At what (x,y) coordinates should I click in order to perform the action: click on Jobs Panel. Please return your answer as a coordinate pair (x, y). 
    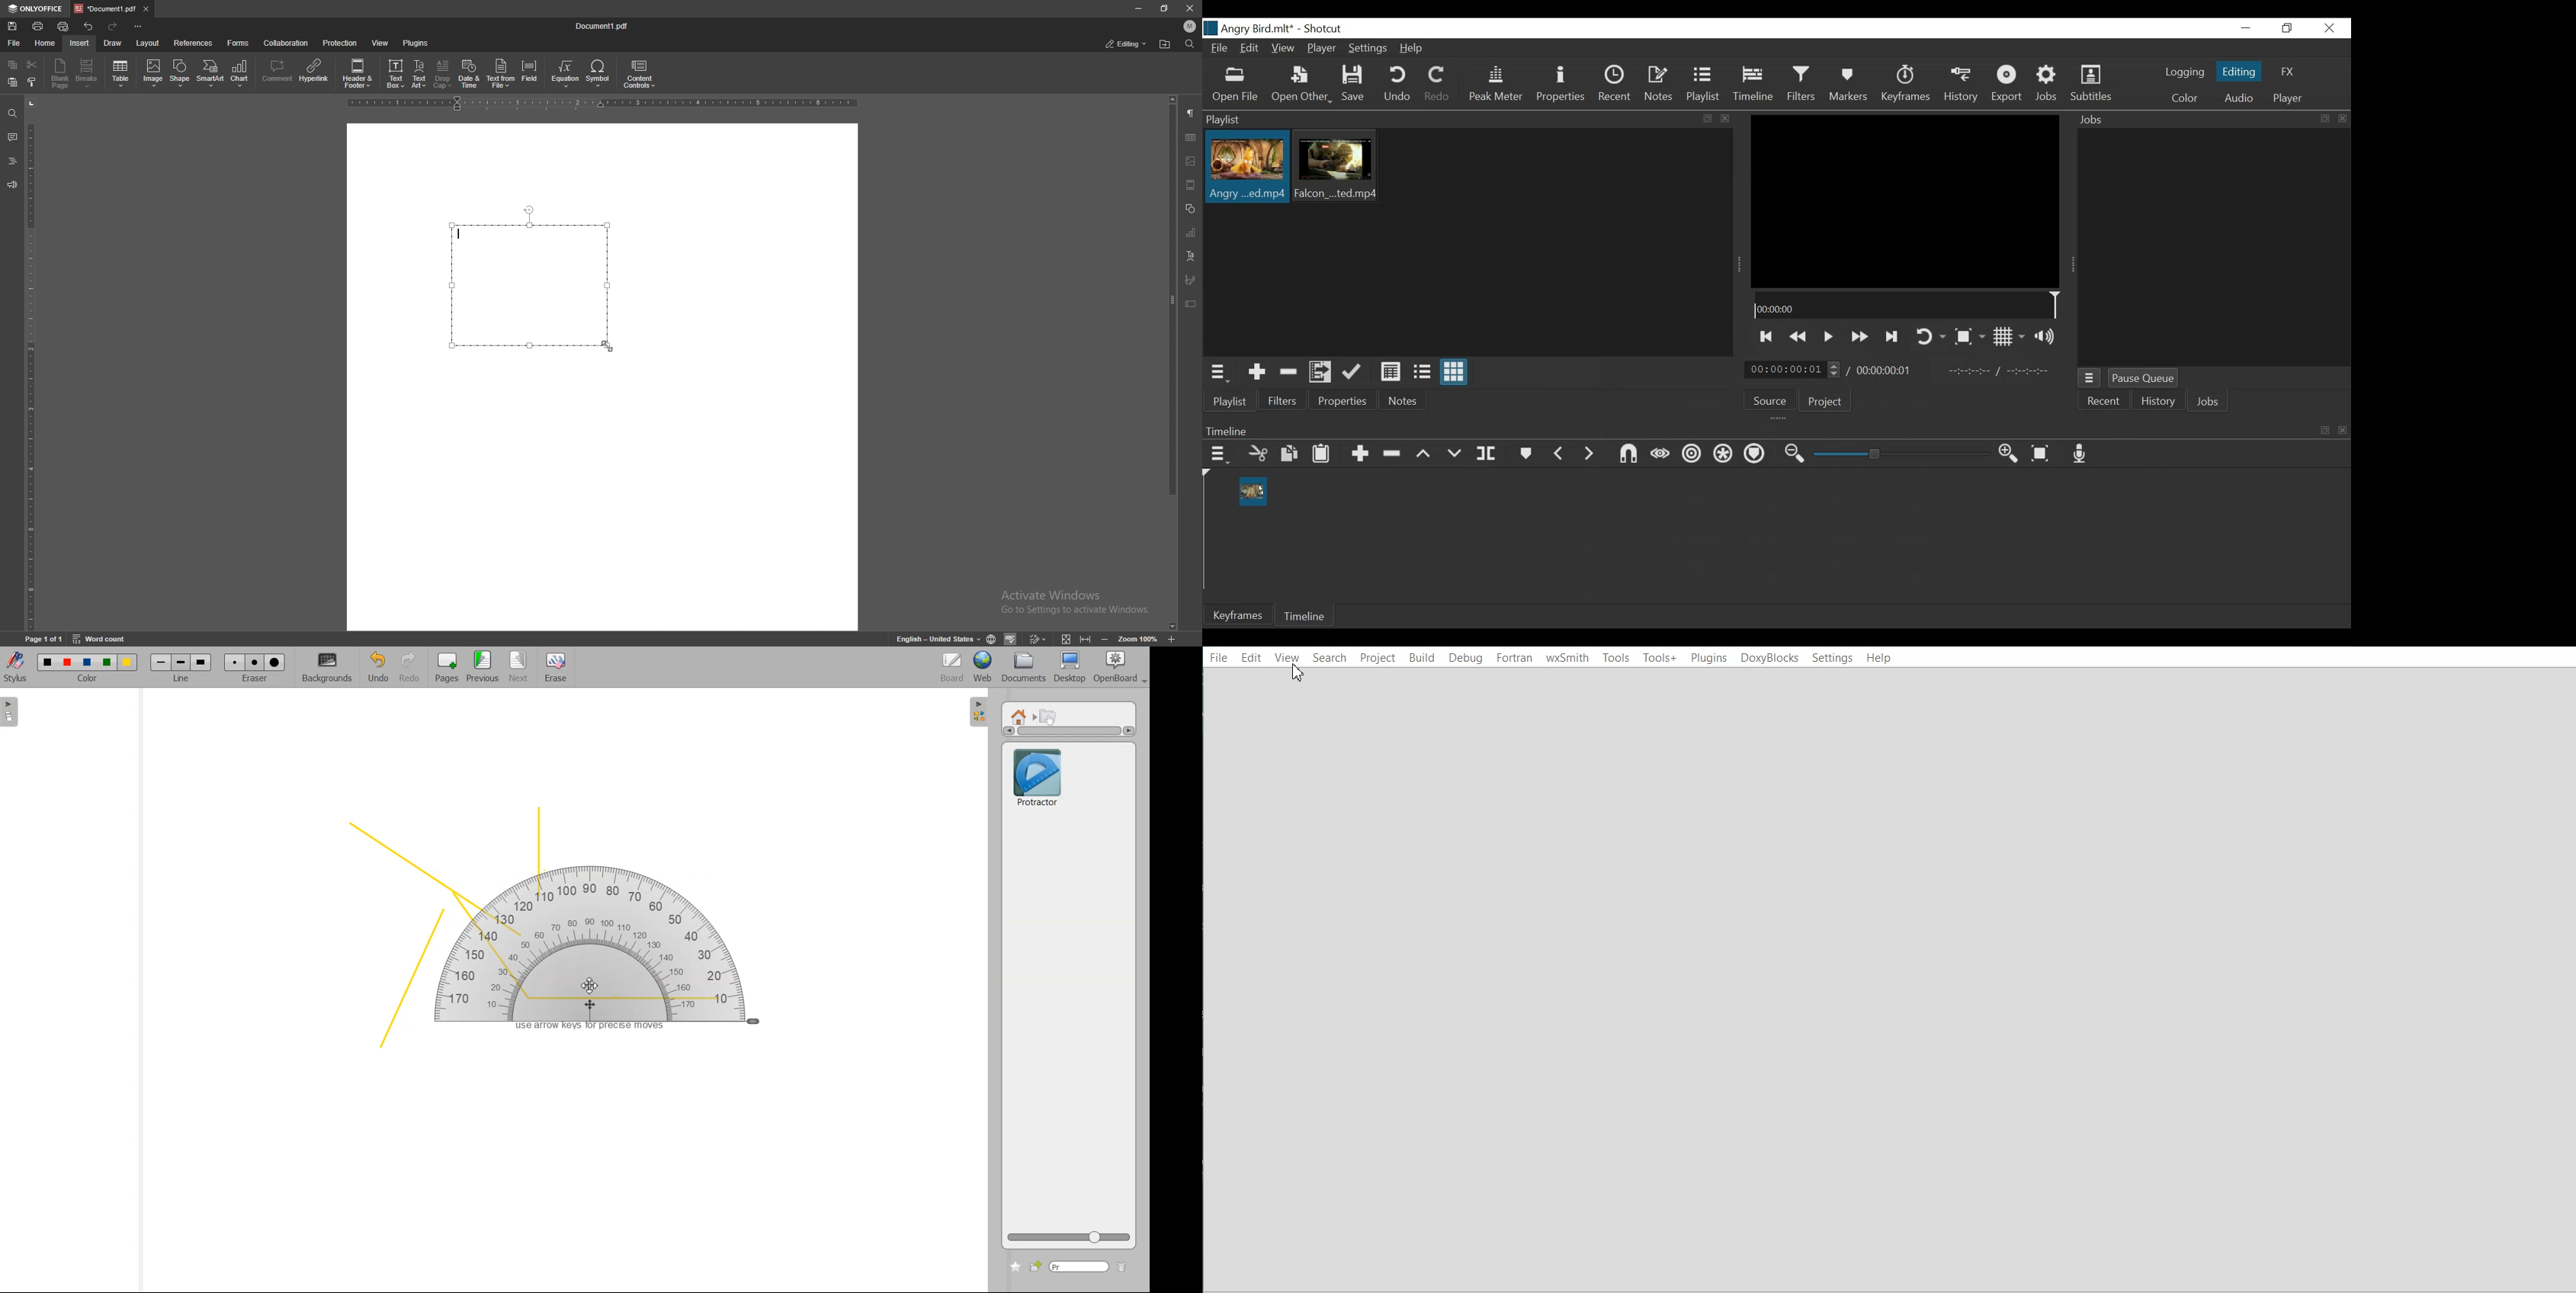
    Looking at the image, I should click on (2214, 249).